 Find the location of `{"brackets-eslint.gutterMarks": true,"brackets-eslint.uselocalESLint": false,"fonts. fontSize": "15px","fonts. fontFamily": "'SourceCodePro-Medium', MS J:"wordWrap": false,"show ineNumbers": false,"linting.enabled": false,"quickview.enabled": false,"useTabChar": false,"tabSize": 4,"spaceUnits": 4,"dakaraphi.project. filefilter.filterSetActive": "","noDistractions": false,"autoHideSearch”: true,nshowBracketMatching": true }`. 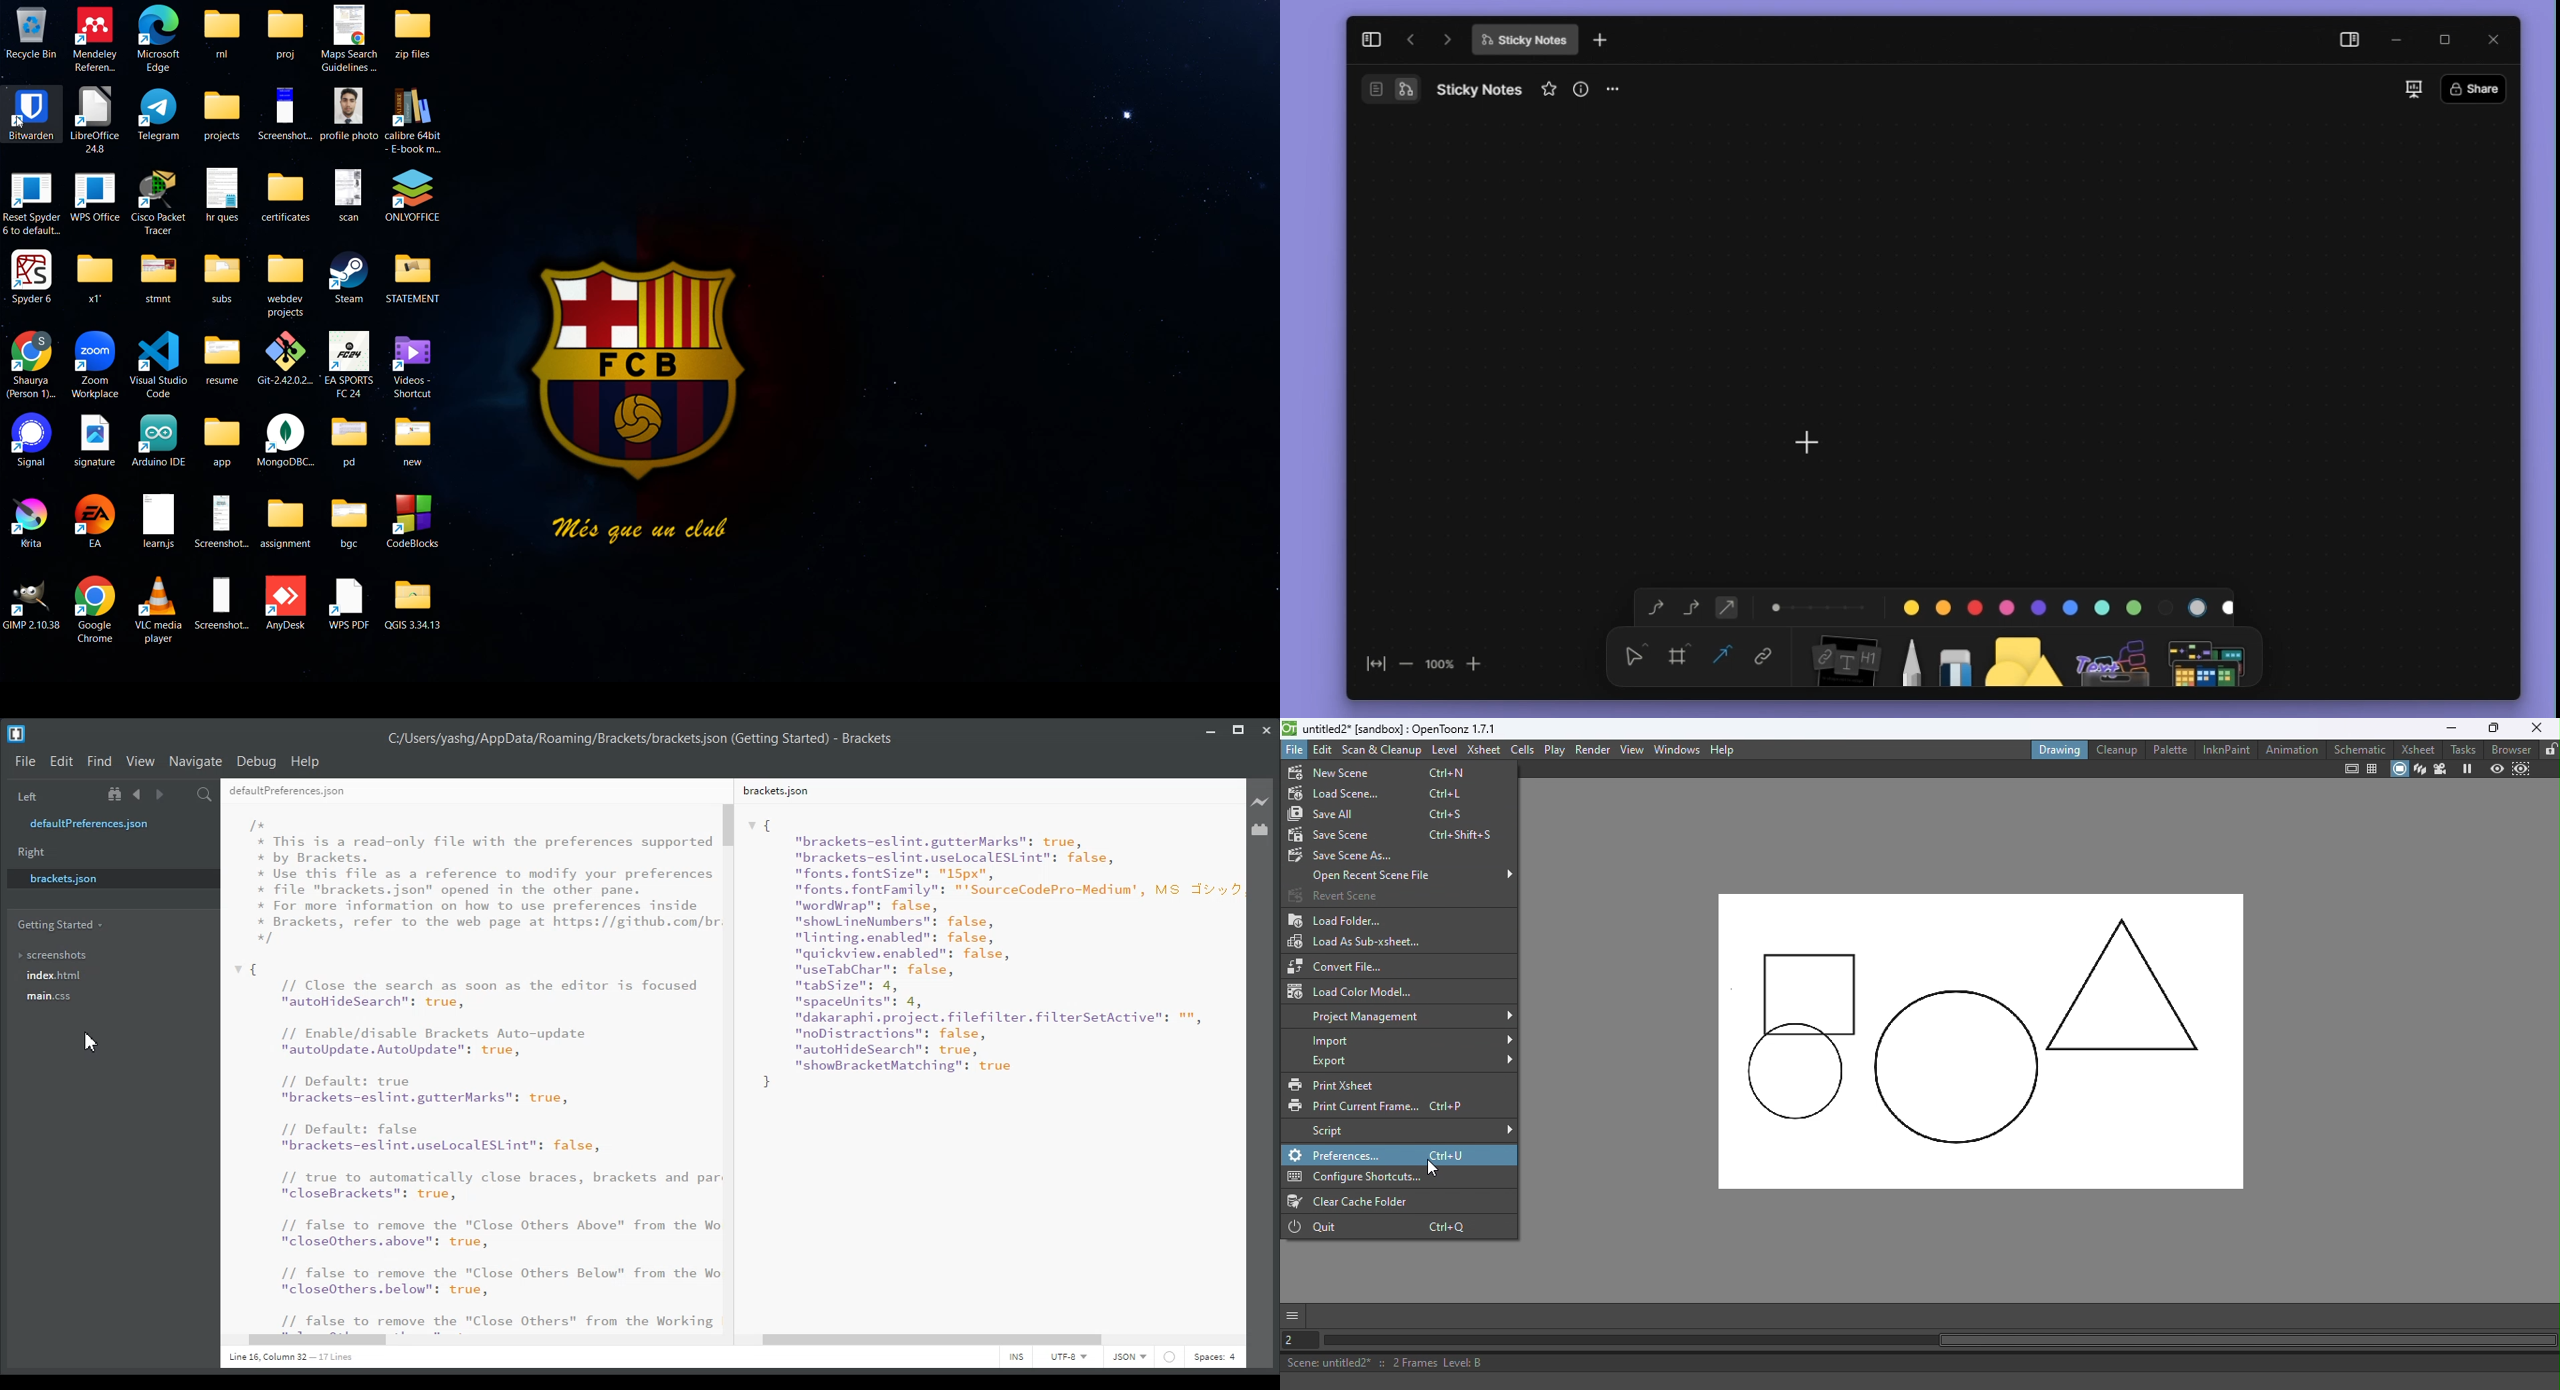

{"brackets-eslint.gutterMarks": true,"brackets-eslint.uselocalESLint": false,"fonts. fontSize": "15px","fonts. fontFamily": "'SourceCodePro-Medium', MS J:"wordWrap": false,"show ineNumbers": false,"linting.enabled": false,"quickview.enabled": false,"useTabChar": false,"tabSize": 4,"spaceUnits": 4,"dakaraphi.project. filefilter.filterSetActive": "","noDistractions": false,"autoHideSearch”: true,nshowBracketMatching": true } is located at coordinates (993, 954).